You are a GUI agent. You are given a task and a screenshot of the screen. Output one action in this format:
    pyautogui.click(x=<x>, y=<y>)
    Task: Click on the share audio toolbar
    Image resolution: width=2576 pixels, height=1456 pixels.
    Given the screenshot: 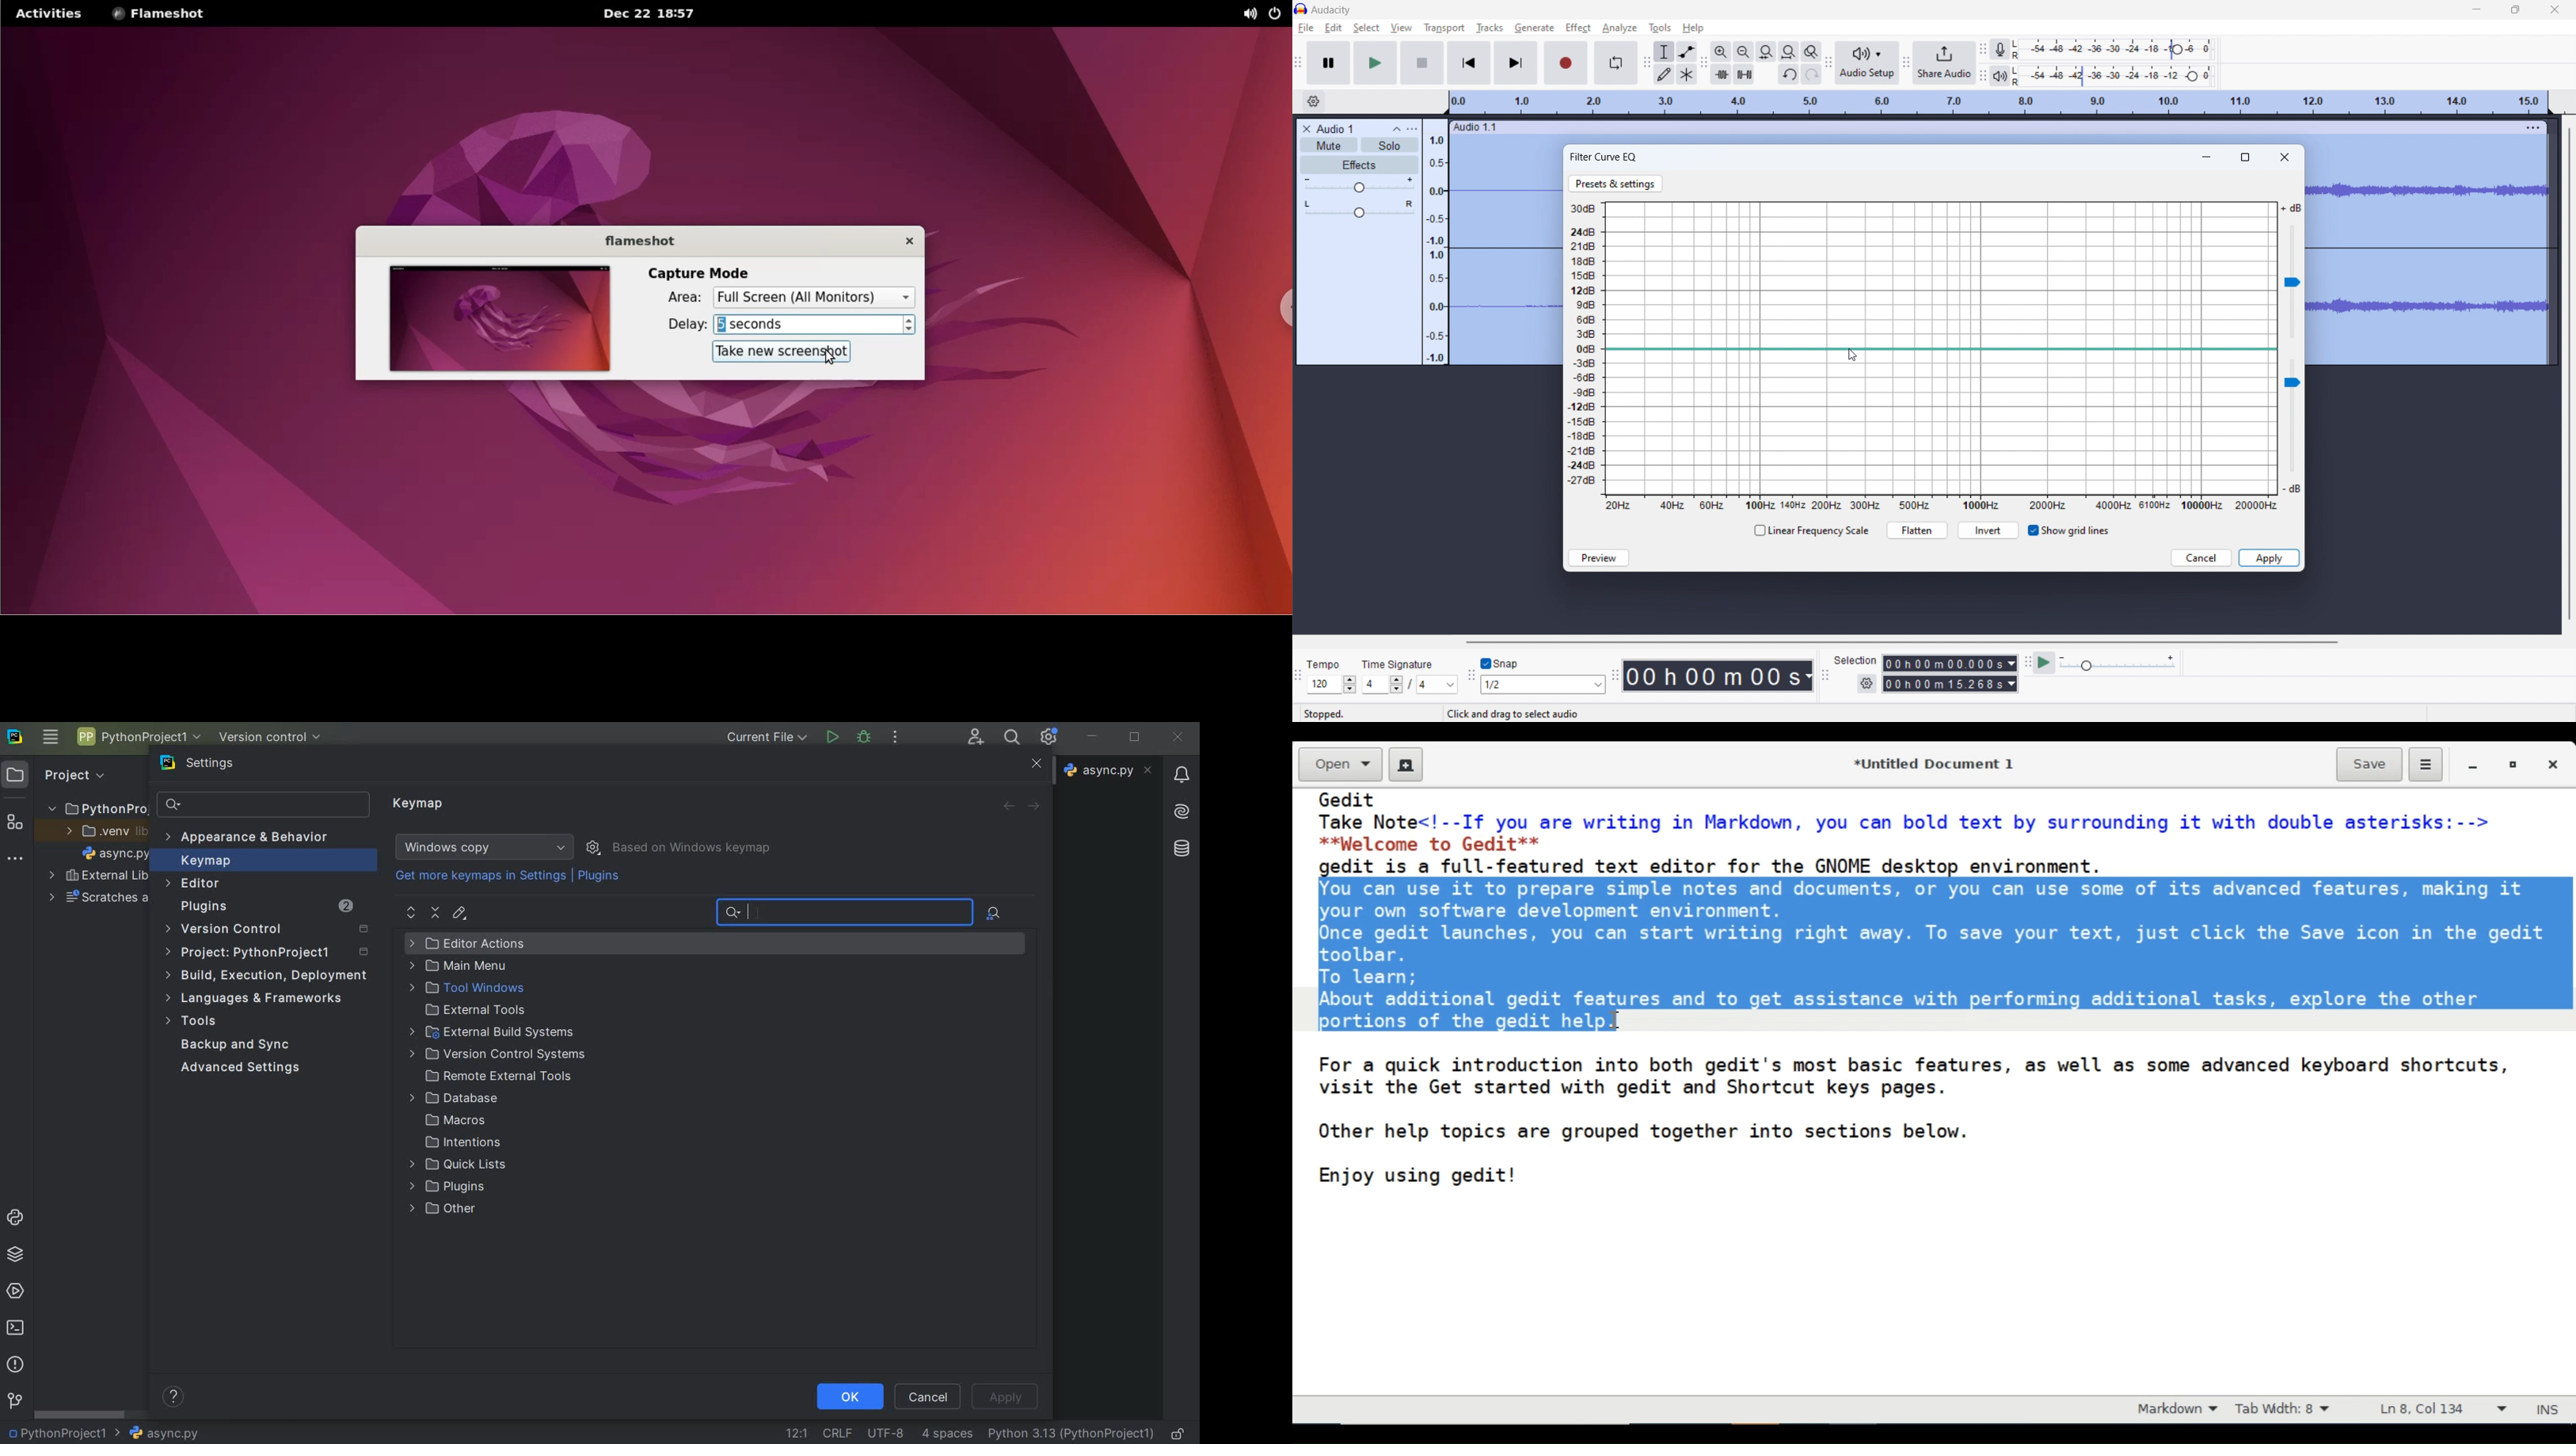 What is the action you would take?
    pyautogui.click(x=1907, y=62)
    